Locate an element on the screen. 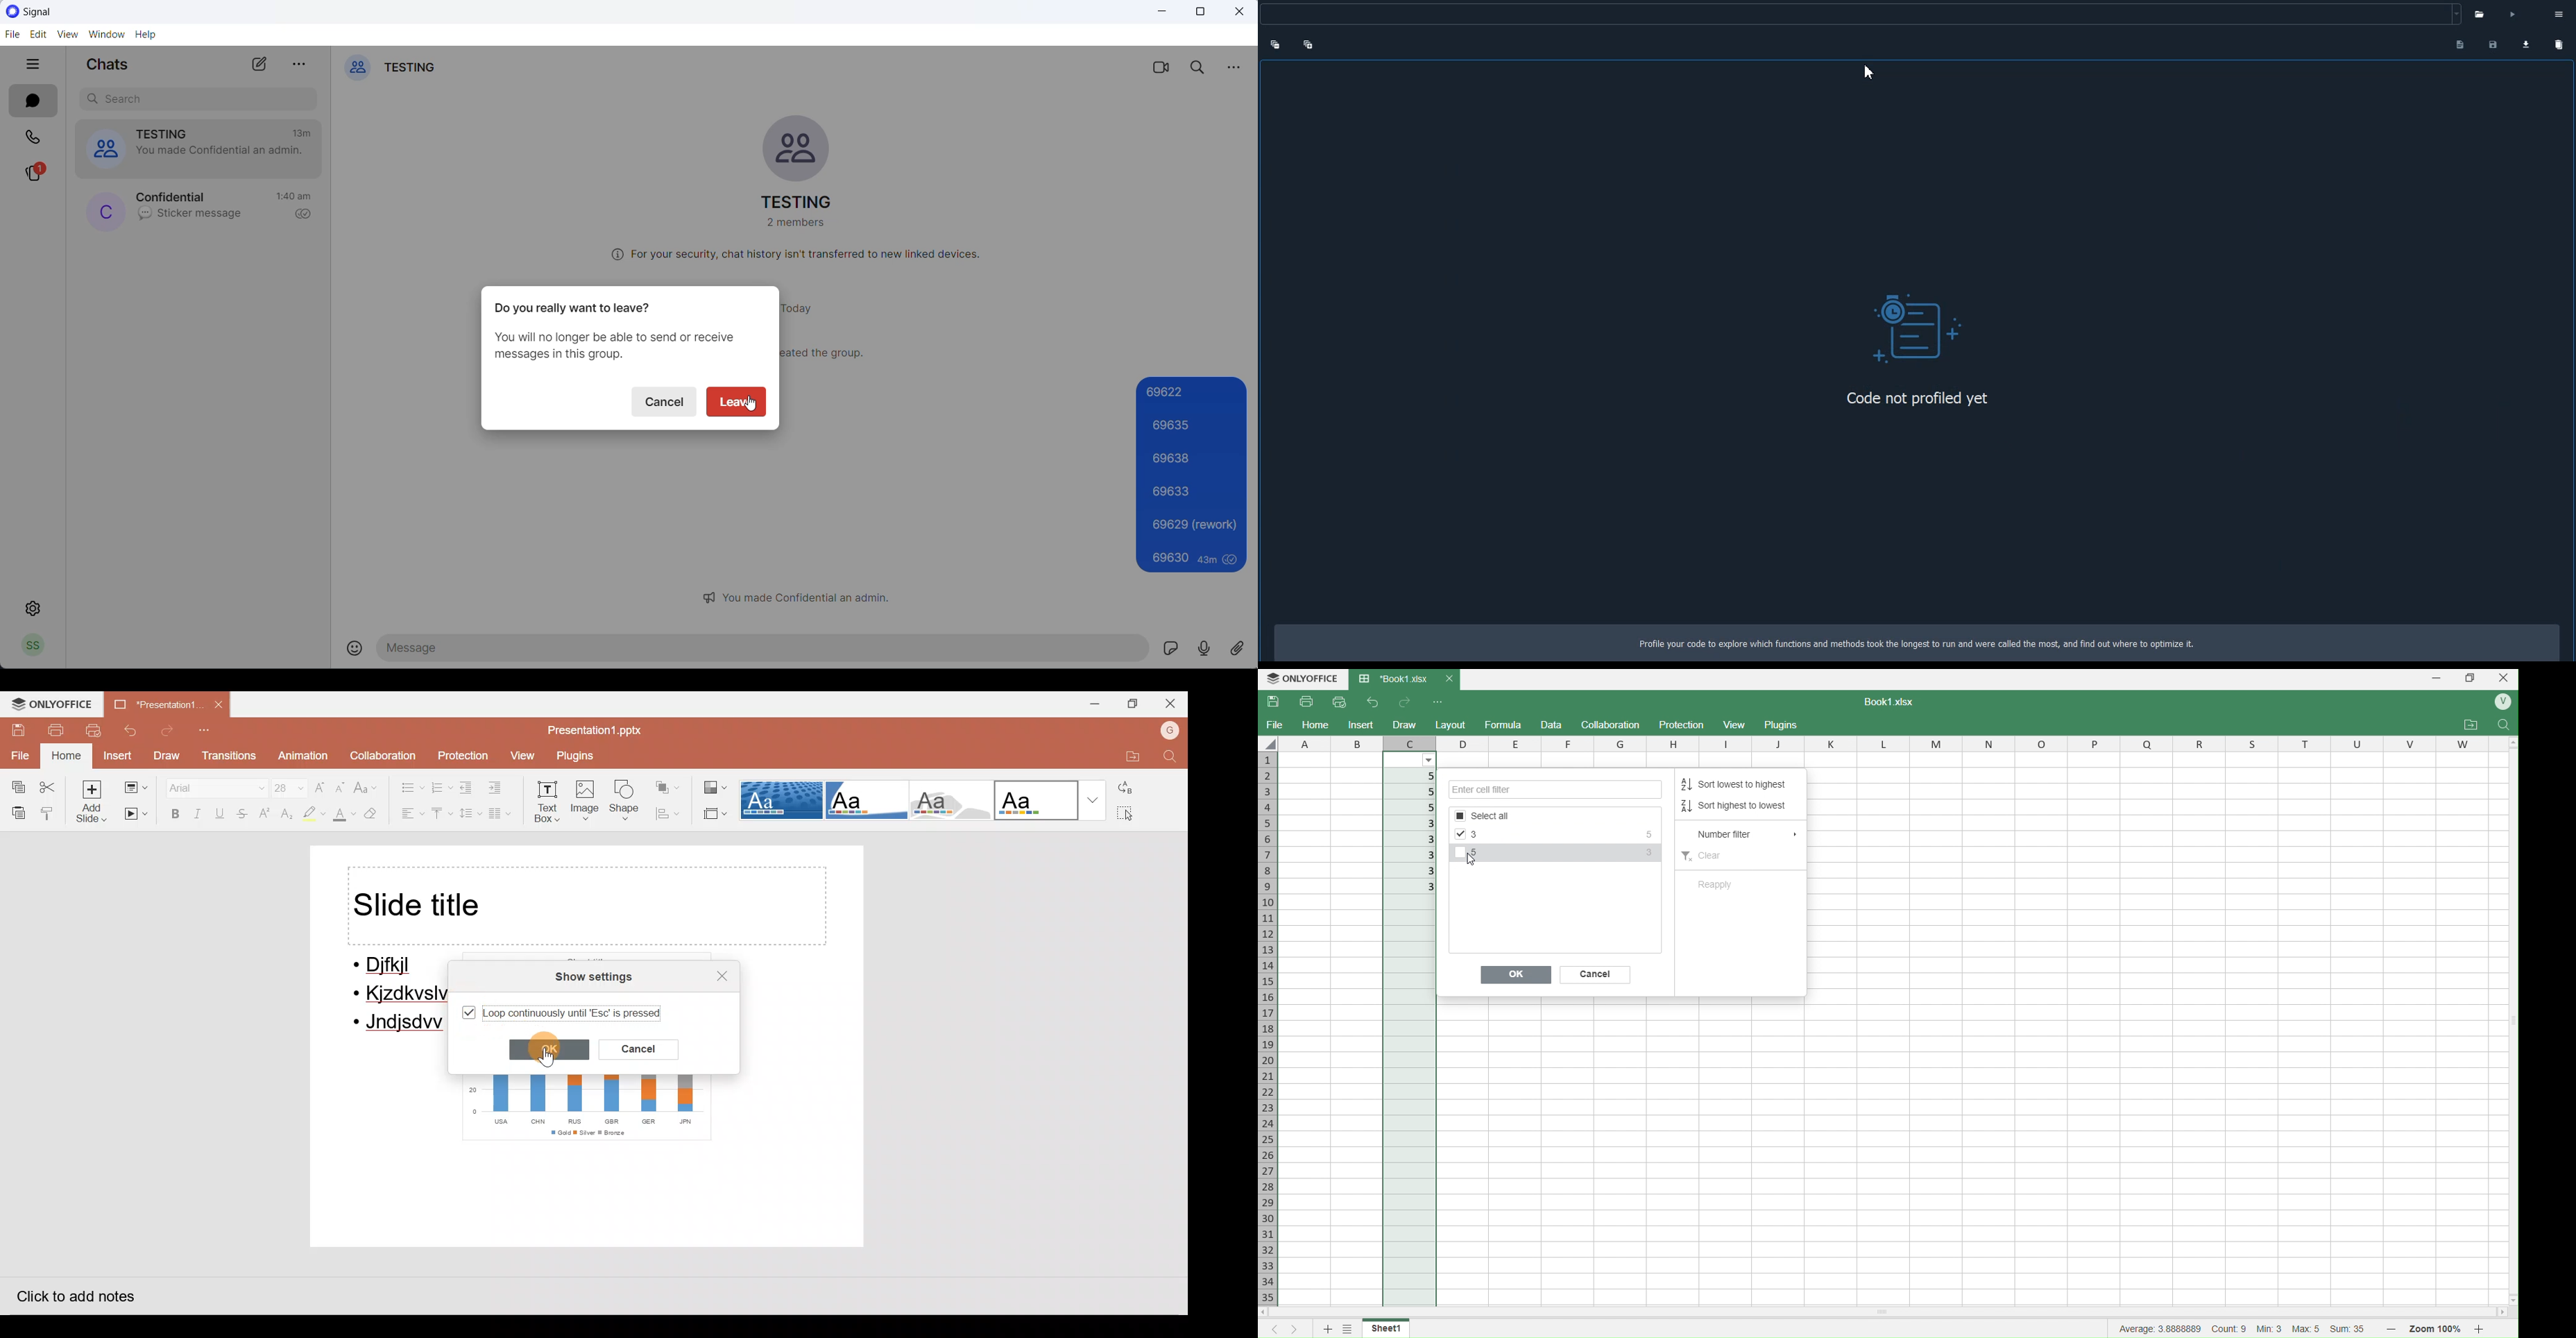 This screenshot has height=1344, width=2576. Clear Comparison is located at coordinates (2559, 43).